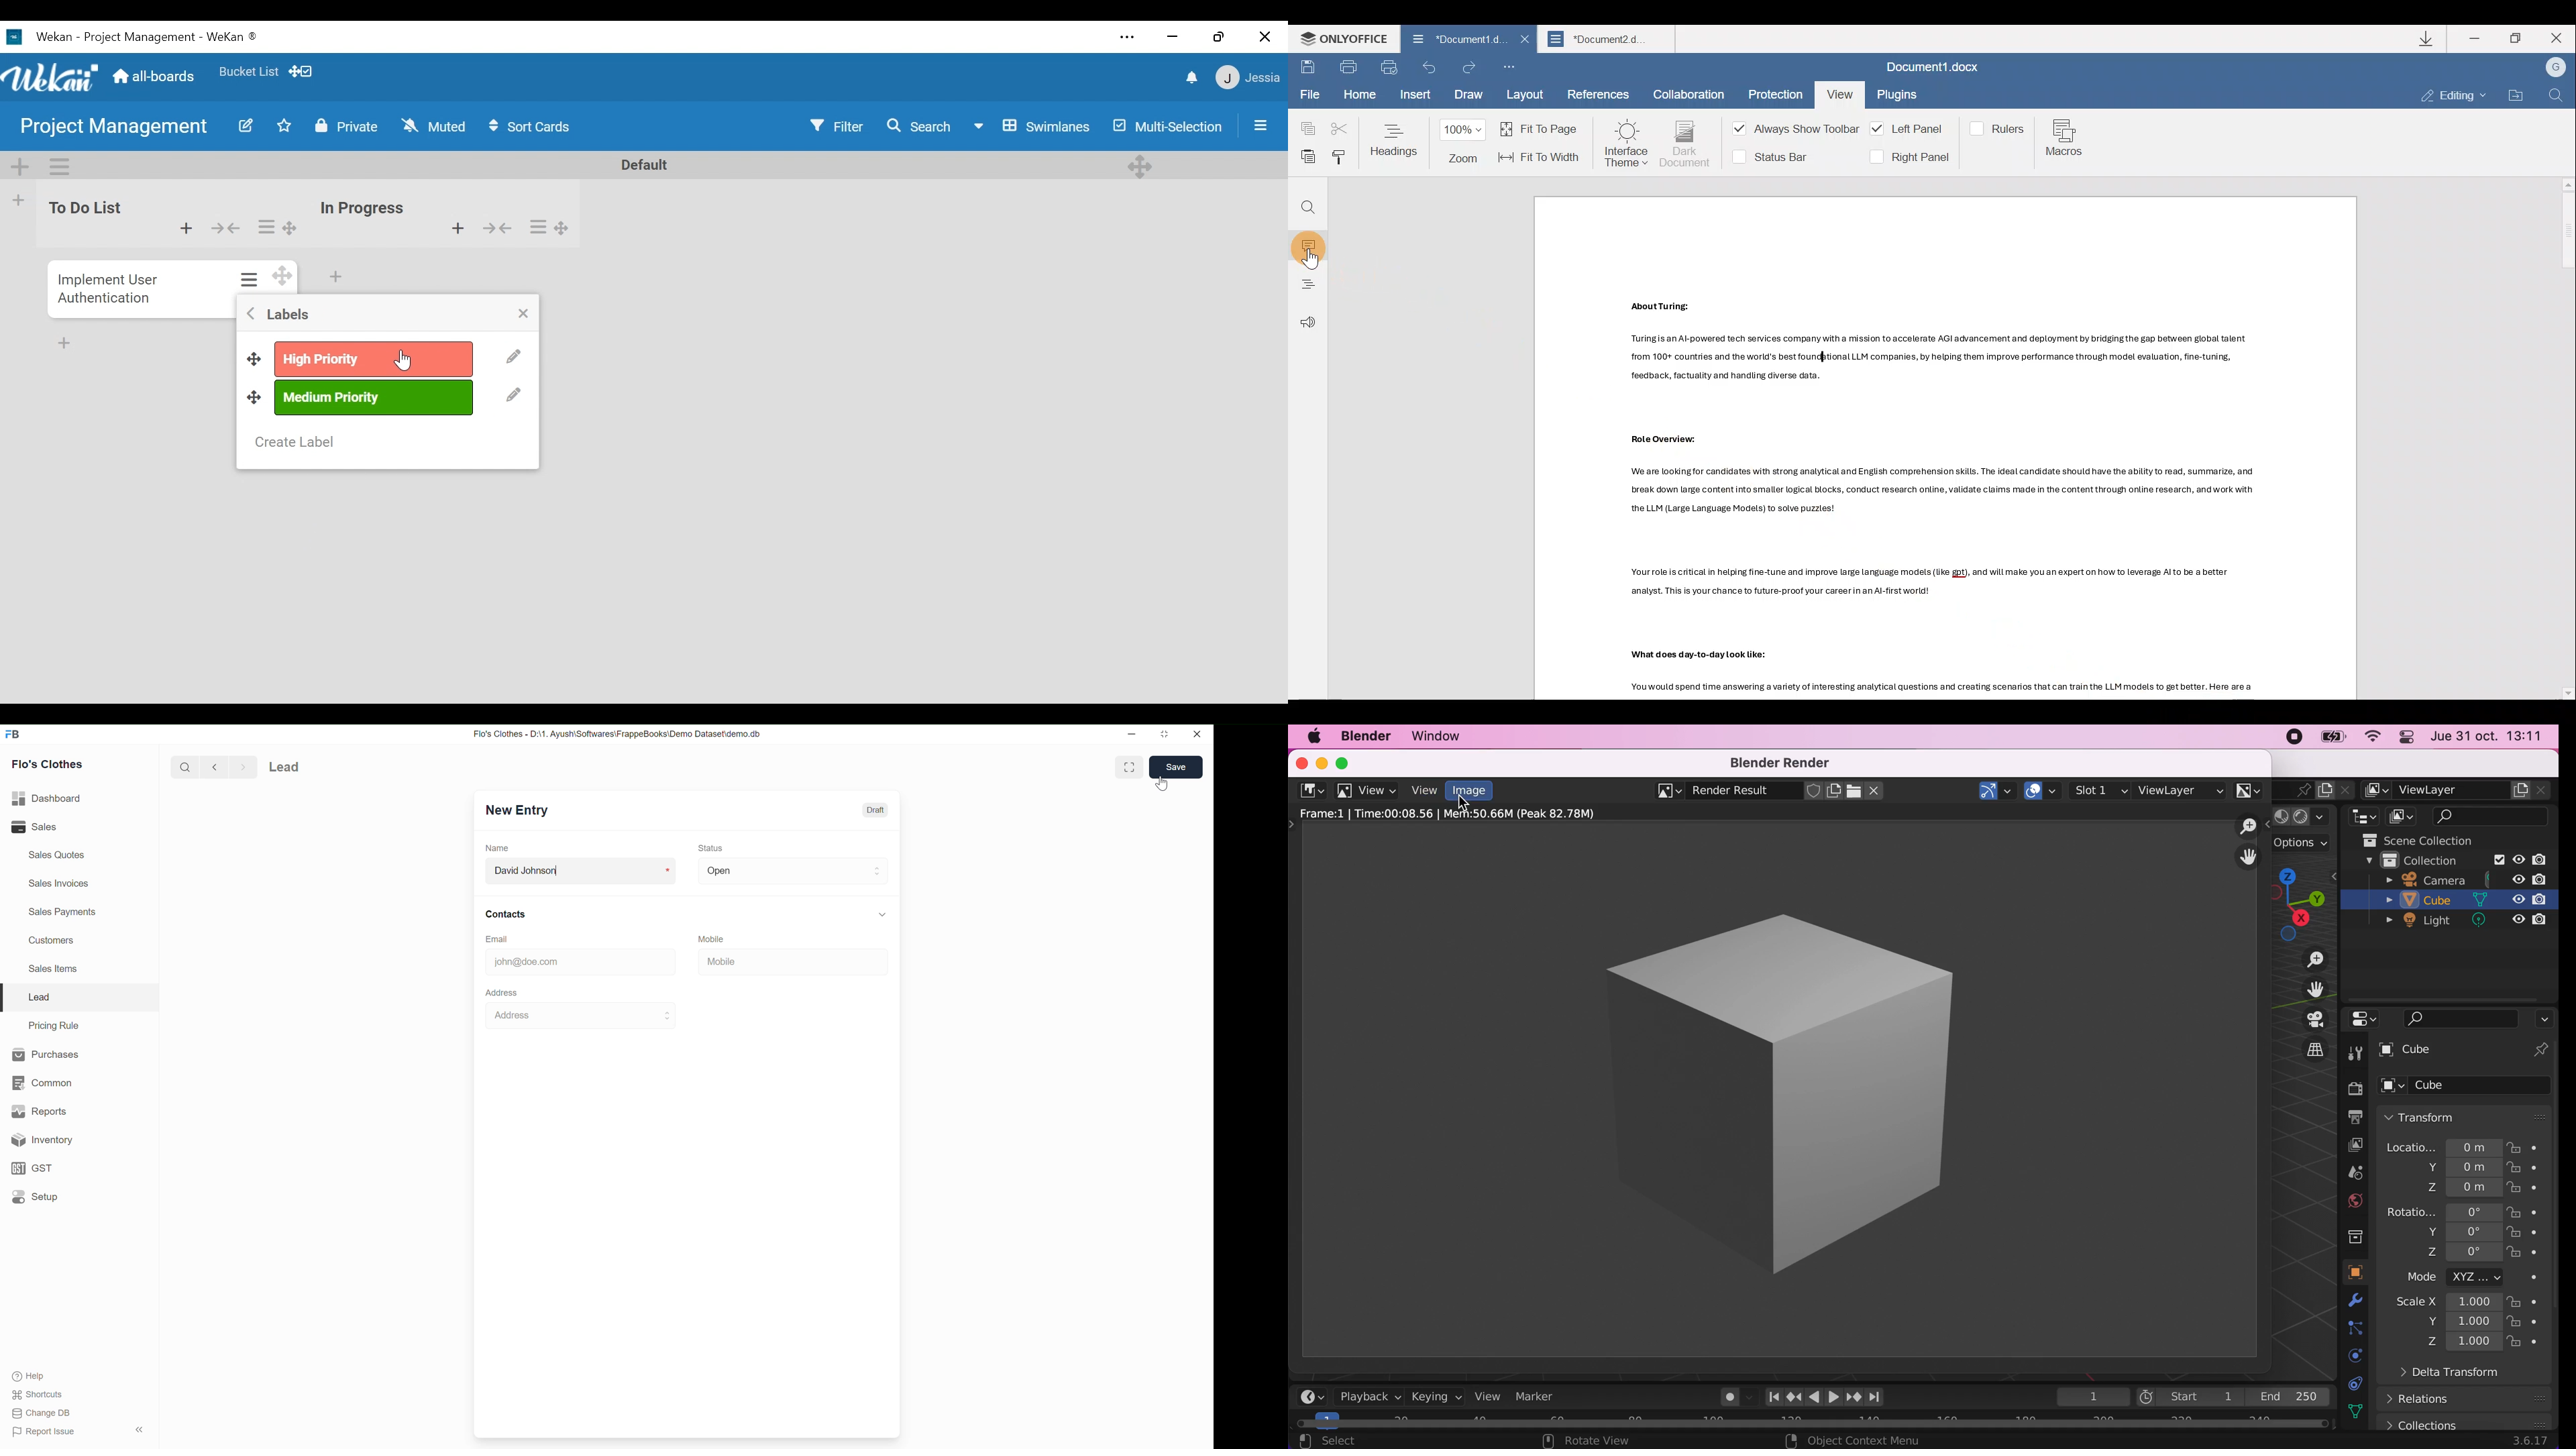  What do you see at coordinates (1944, 492) in the screenshot?
I see `` at bounding box center [1944, 492].